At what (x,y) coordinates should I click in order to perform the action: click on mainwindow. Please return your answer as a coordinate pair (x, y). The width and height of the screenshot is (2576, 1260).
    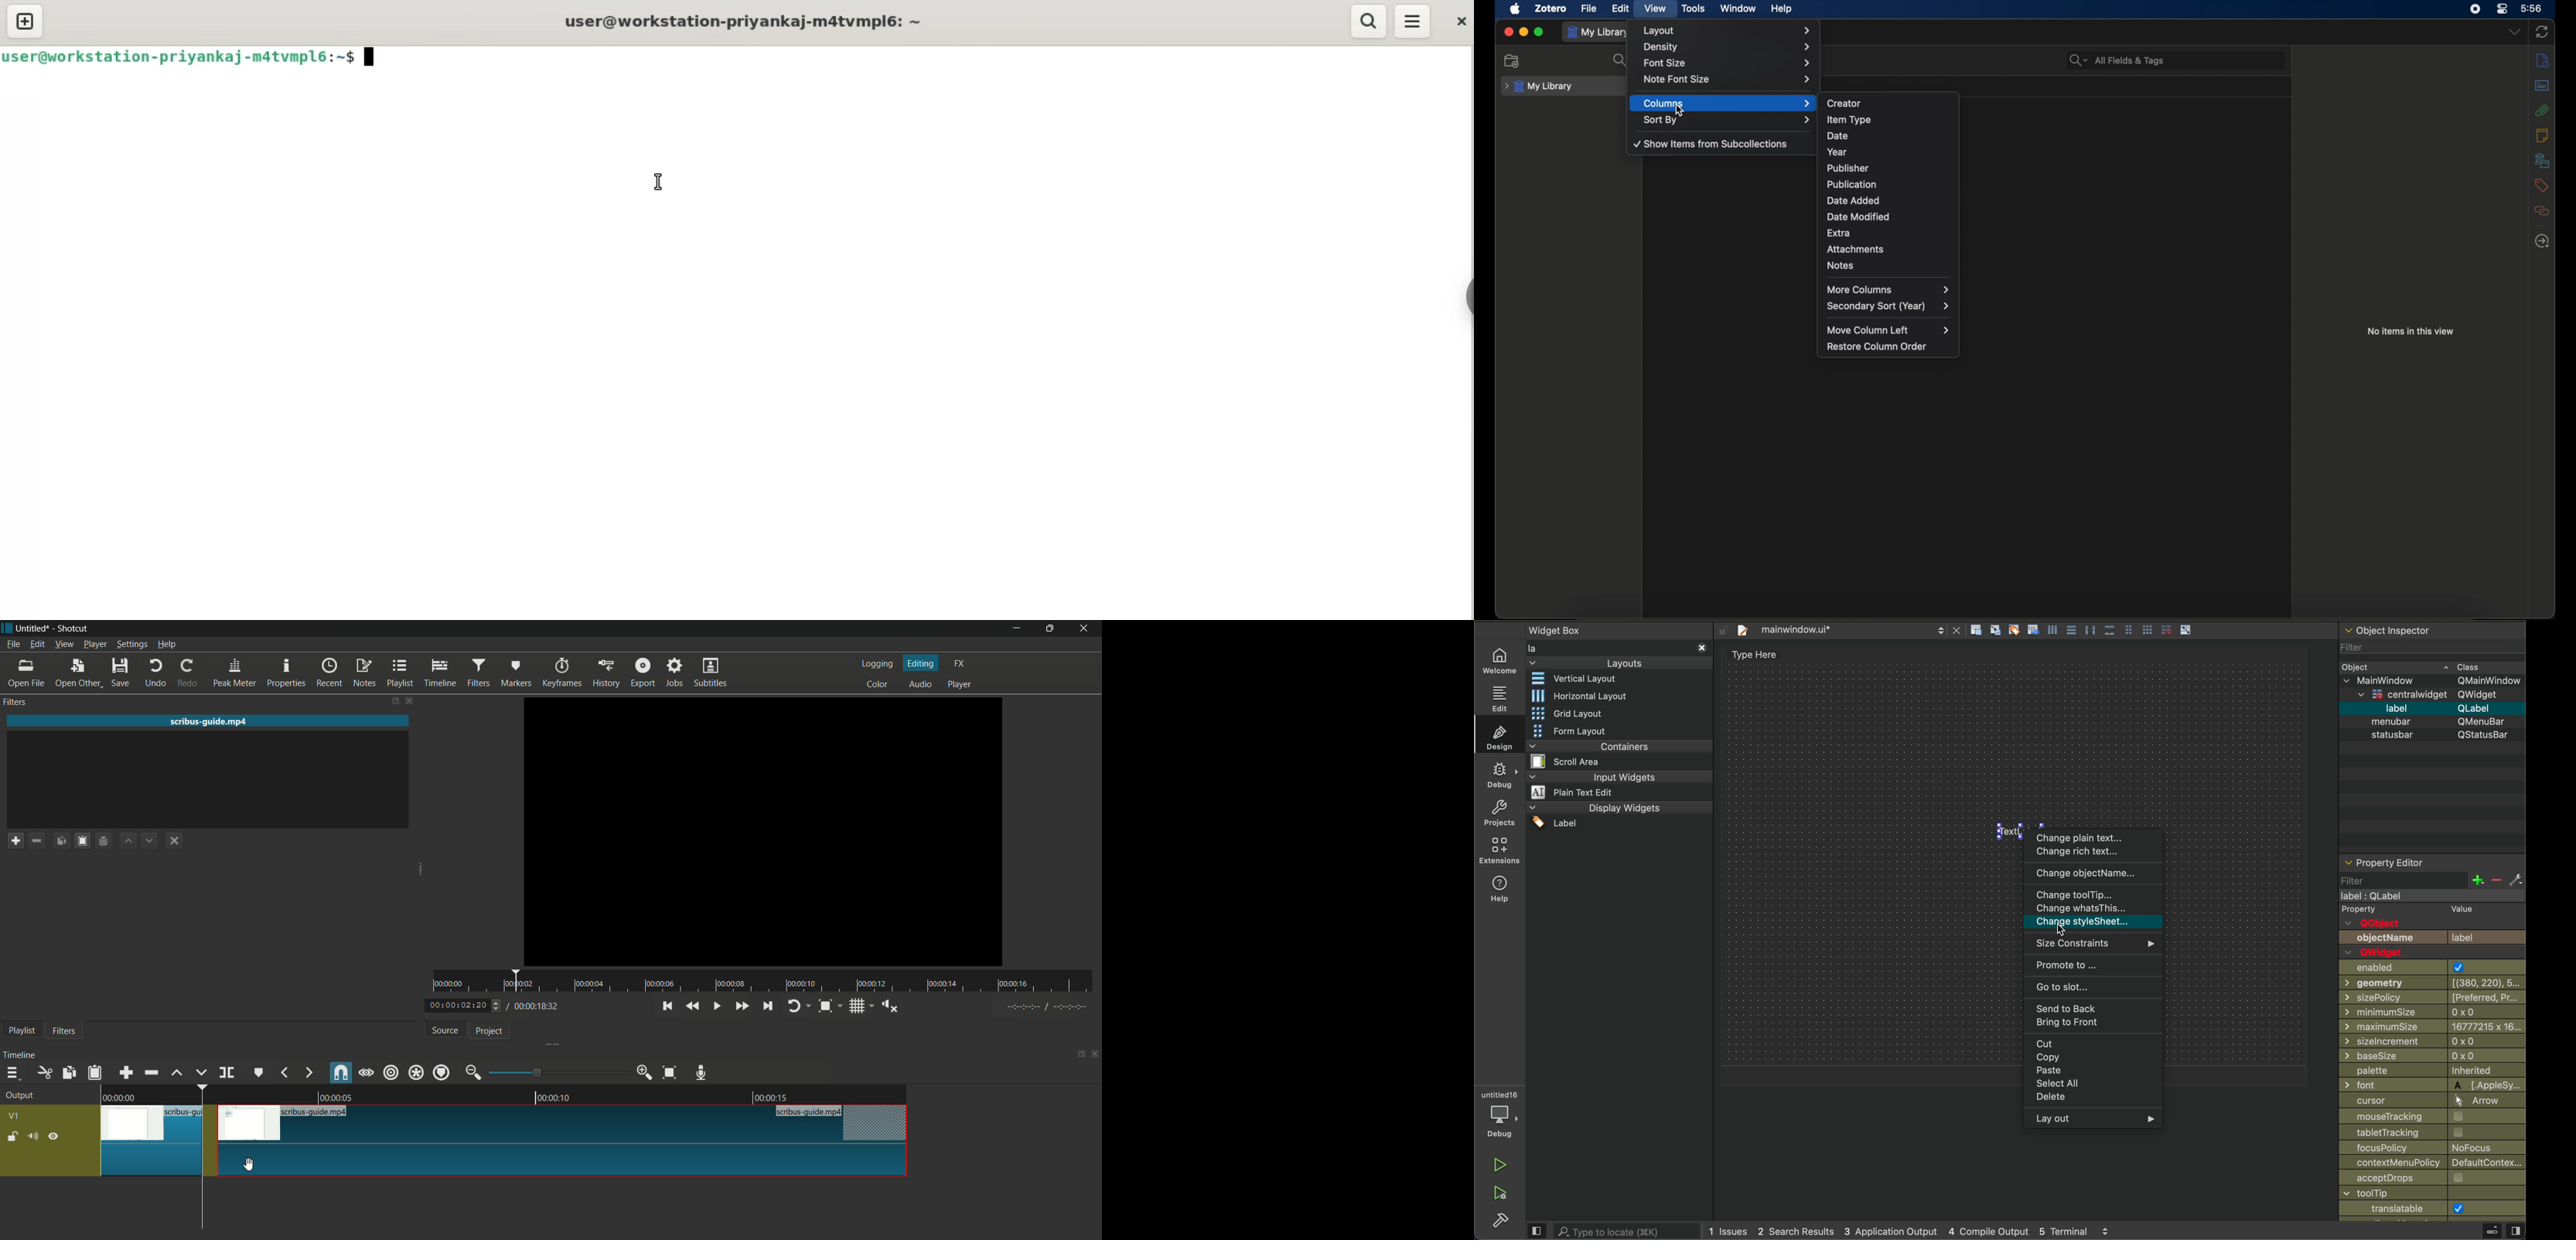
    Looking at the image, I should click on (2434, 681).